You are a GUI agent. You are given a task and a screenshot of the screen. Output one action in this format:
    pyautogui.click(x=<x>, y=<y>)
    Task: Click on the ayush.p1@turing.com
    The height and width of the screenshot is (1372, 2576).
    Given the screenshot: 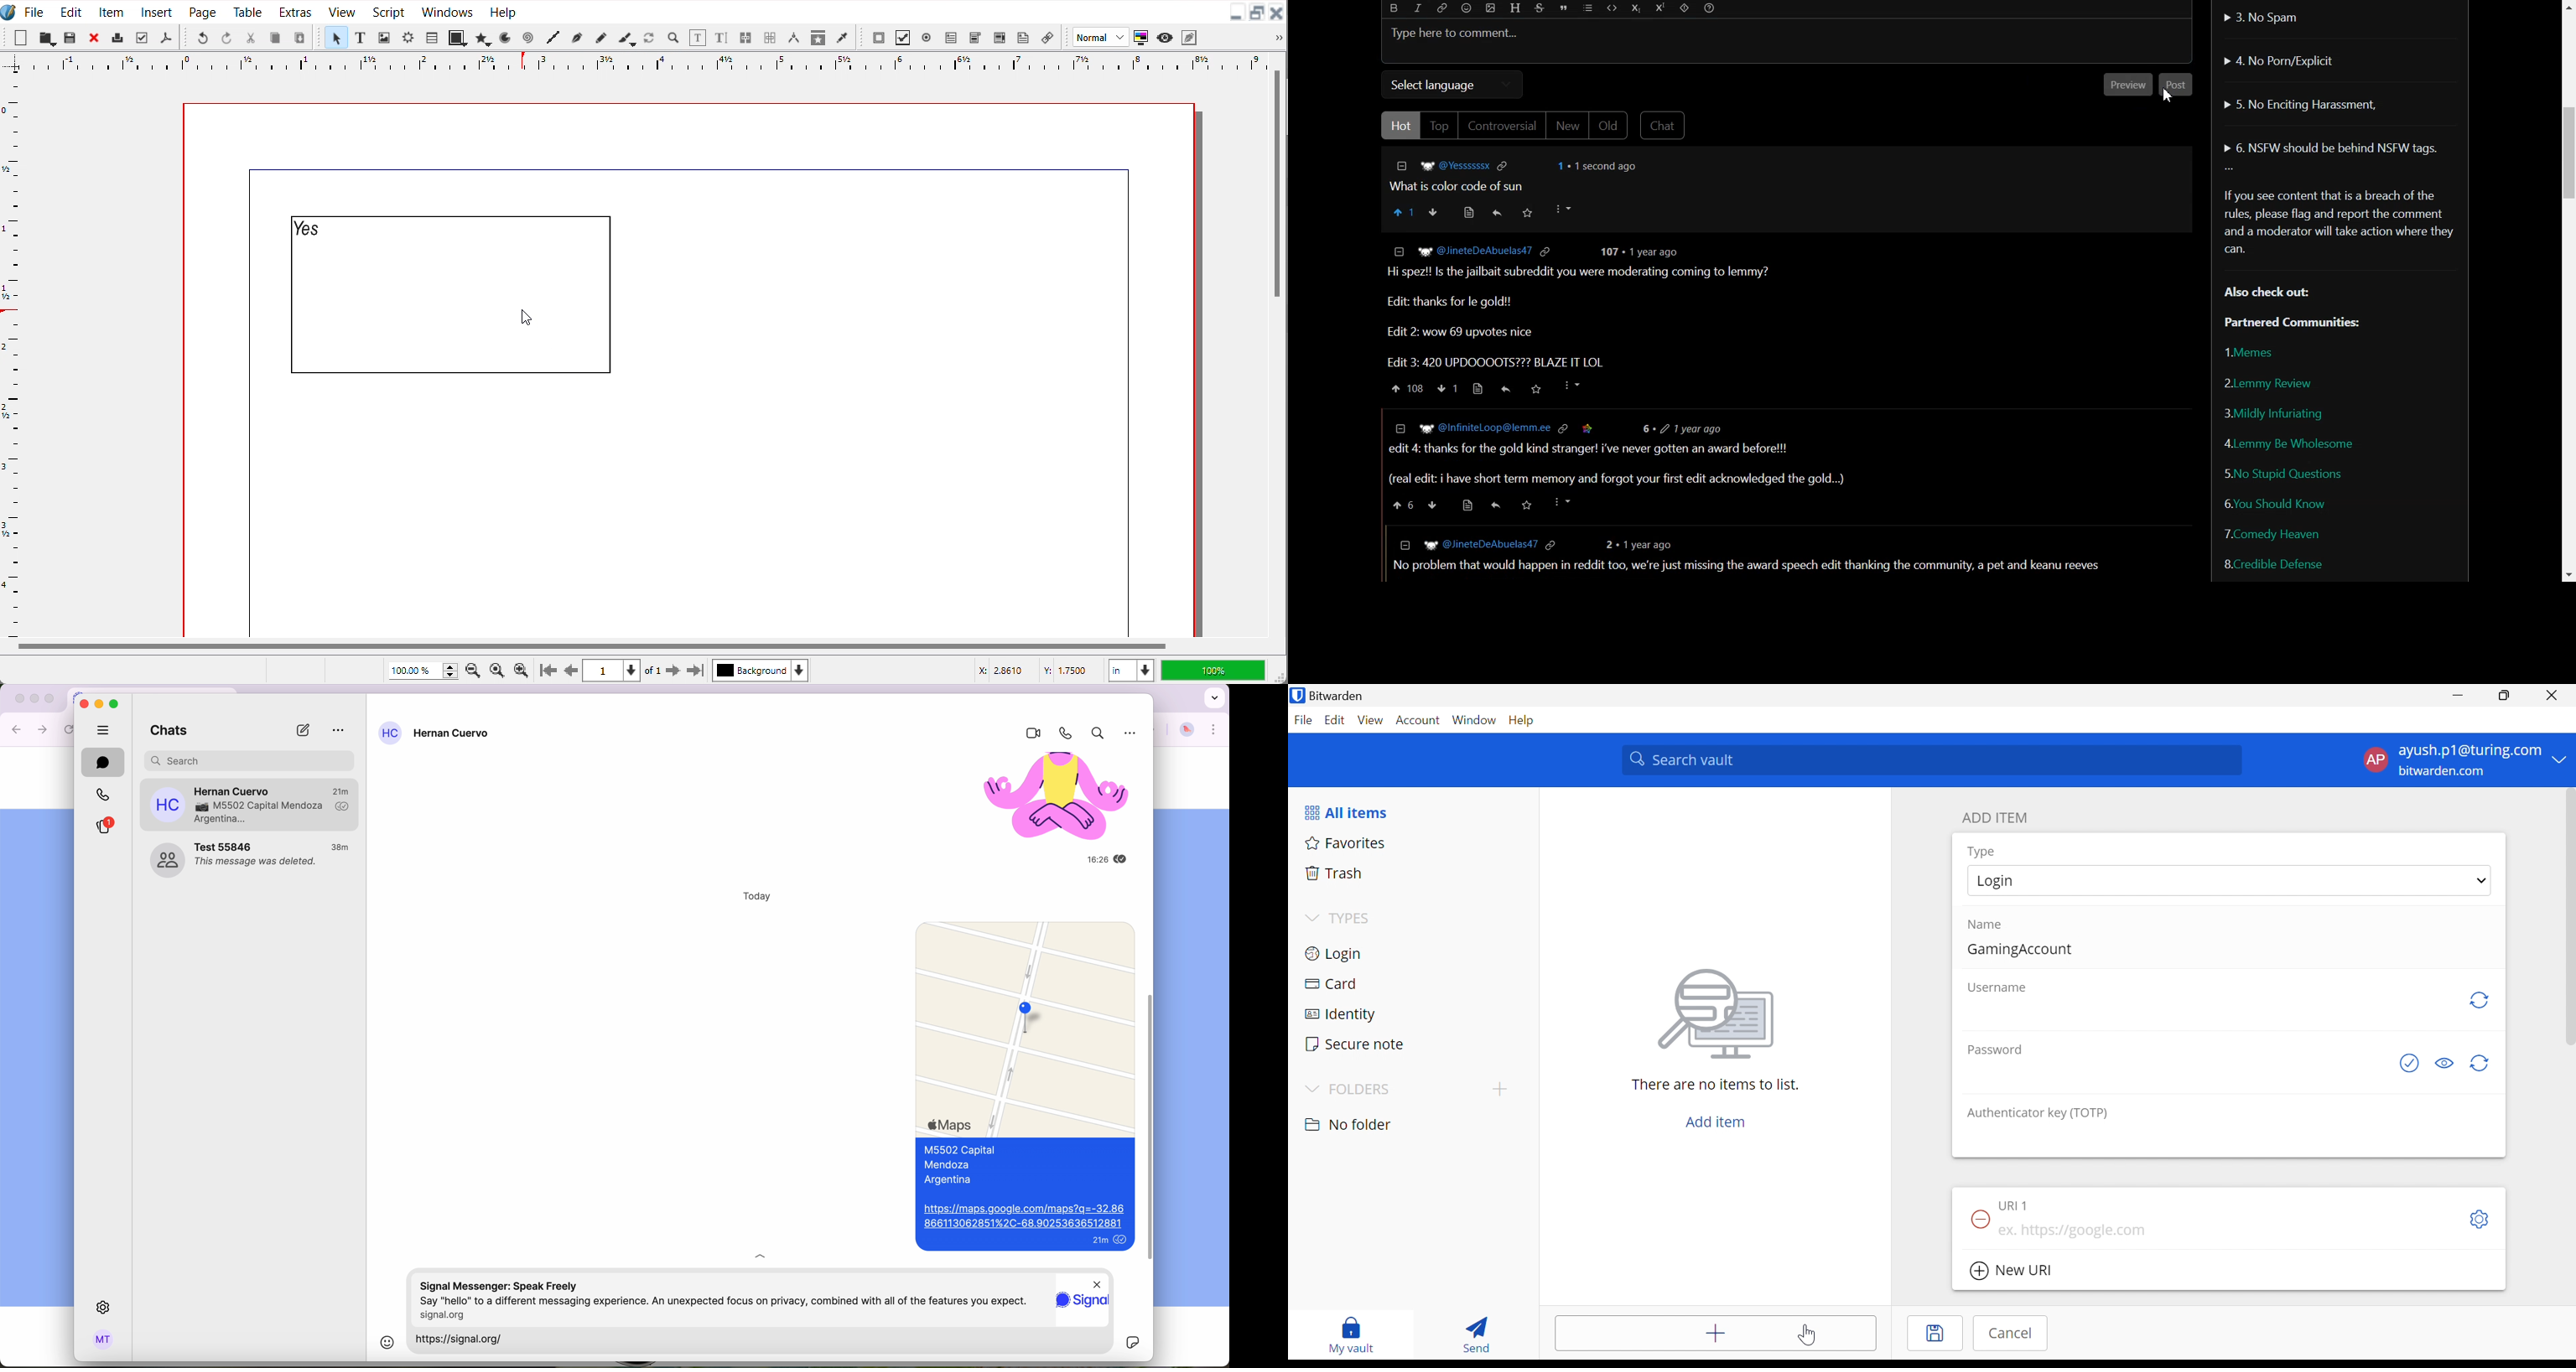 What is the action you would take?
    pyautogui.click(x=2472, y=752)
    